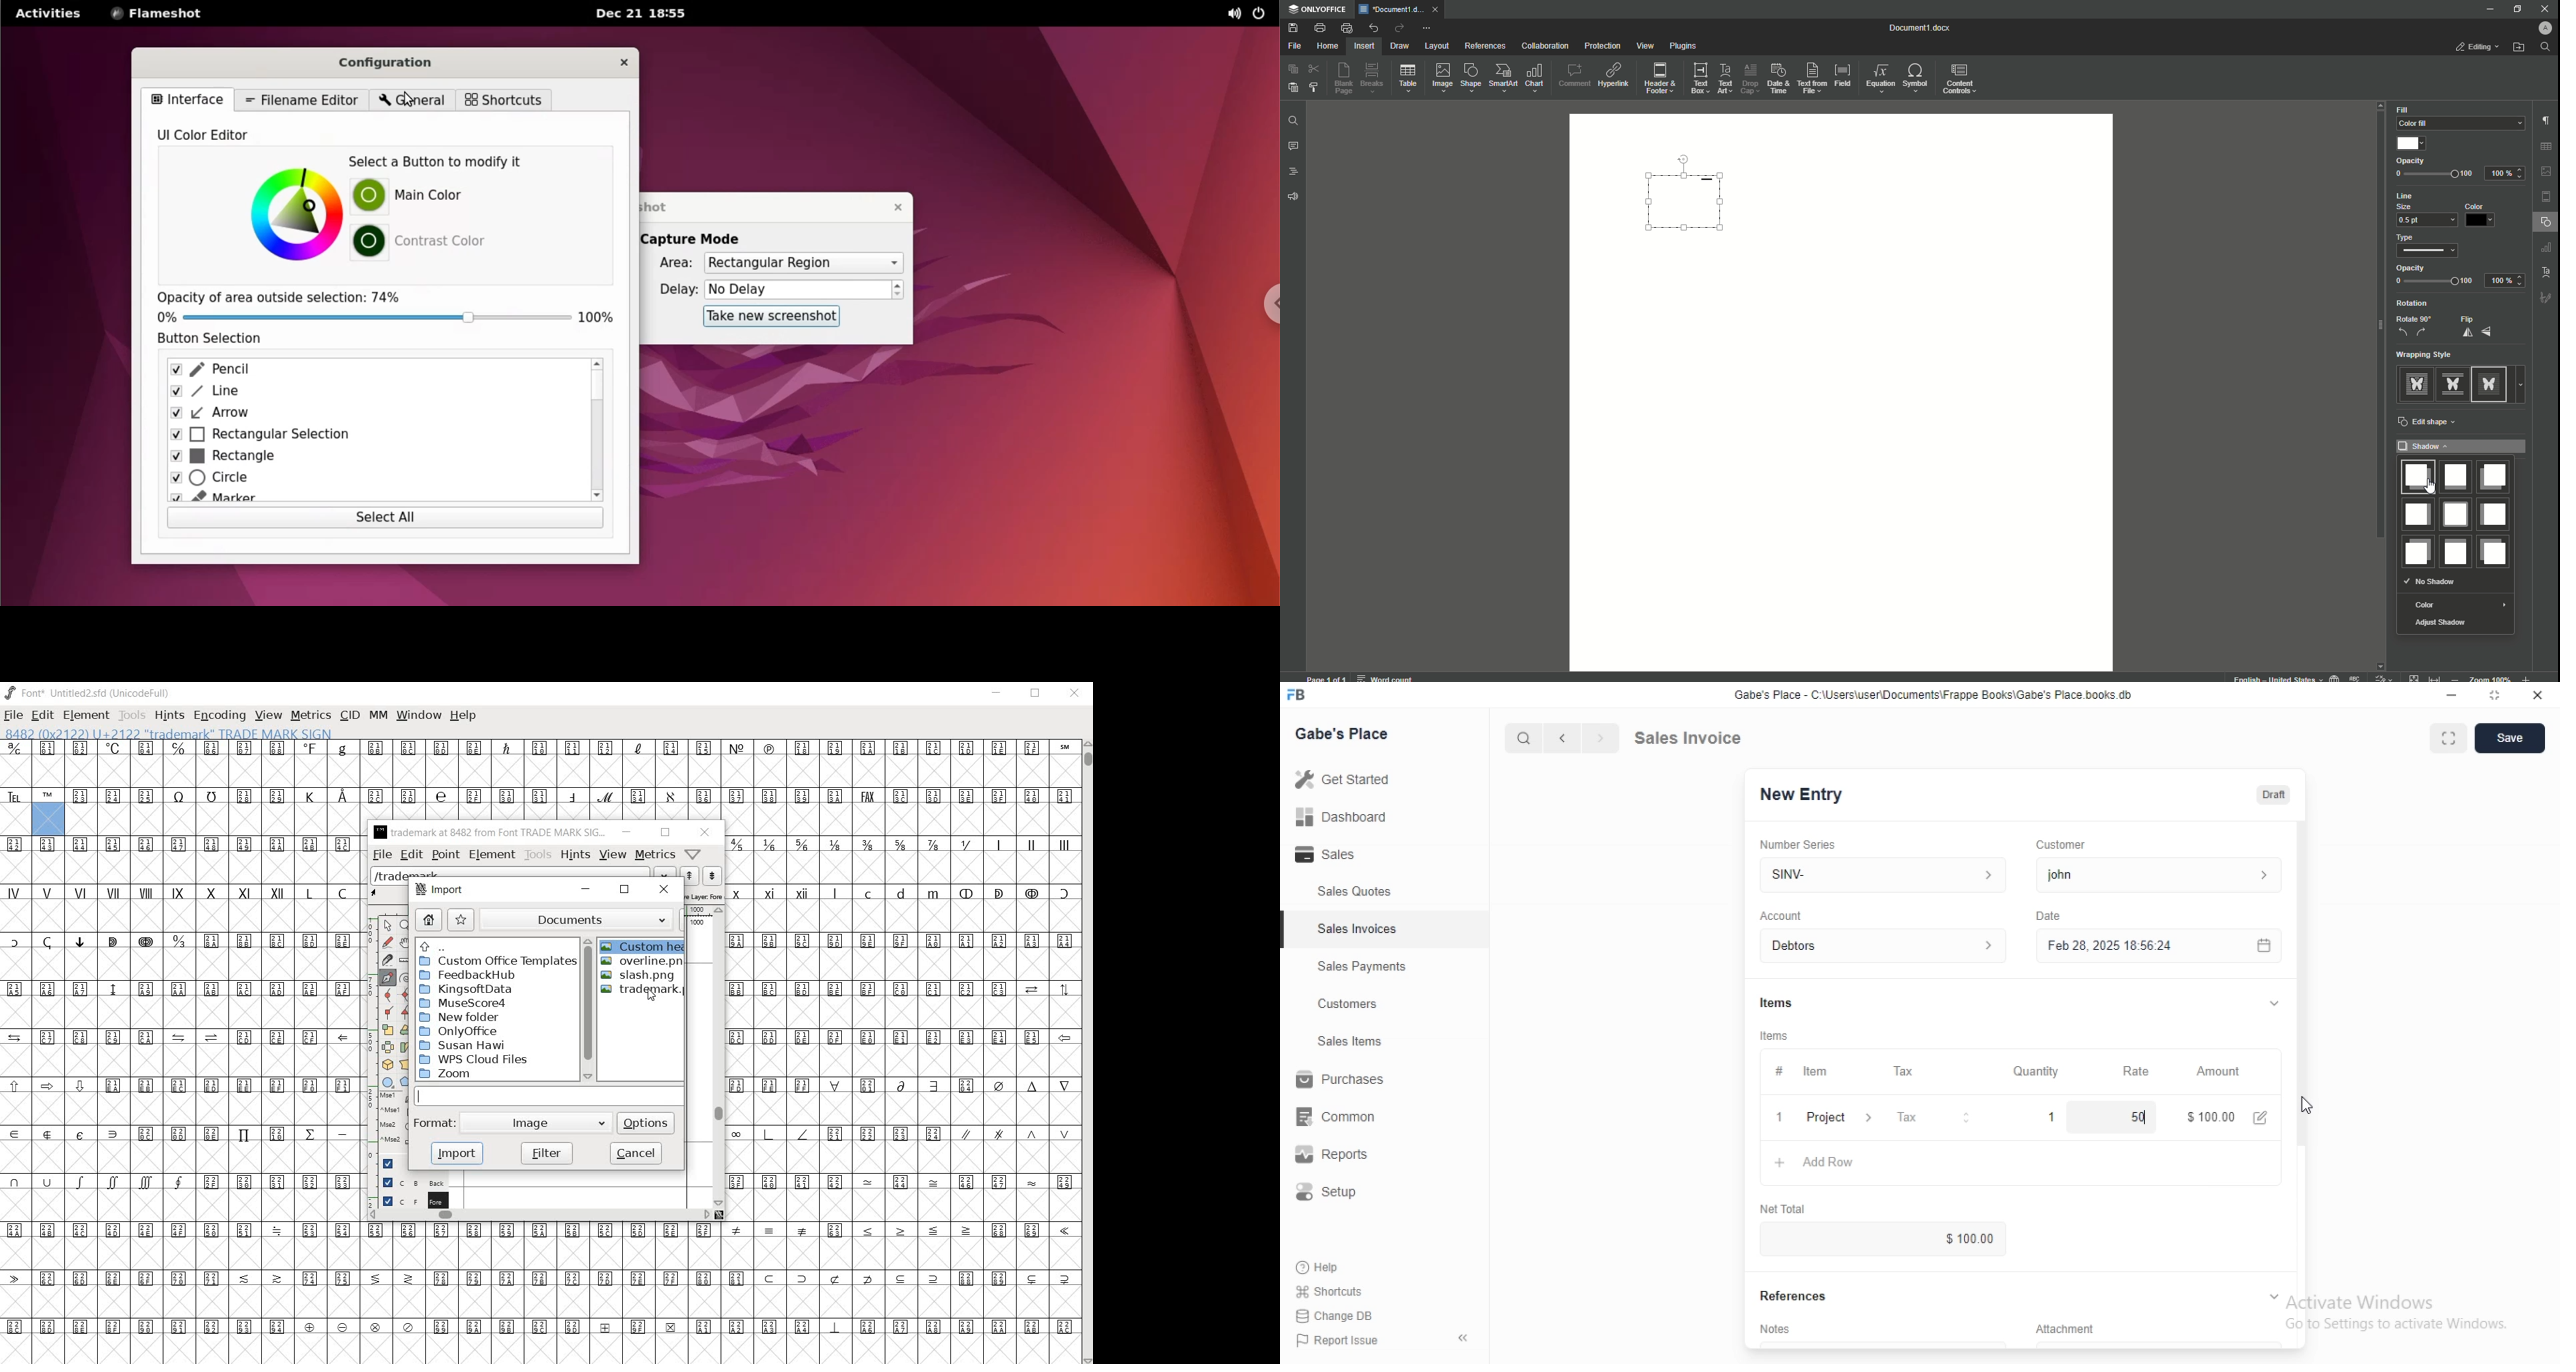  What do you see at coordinates (2545, 120) in the screenshot?
I see ` Paragraph Settings` at bounding box center [2545, 120].